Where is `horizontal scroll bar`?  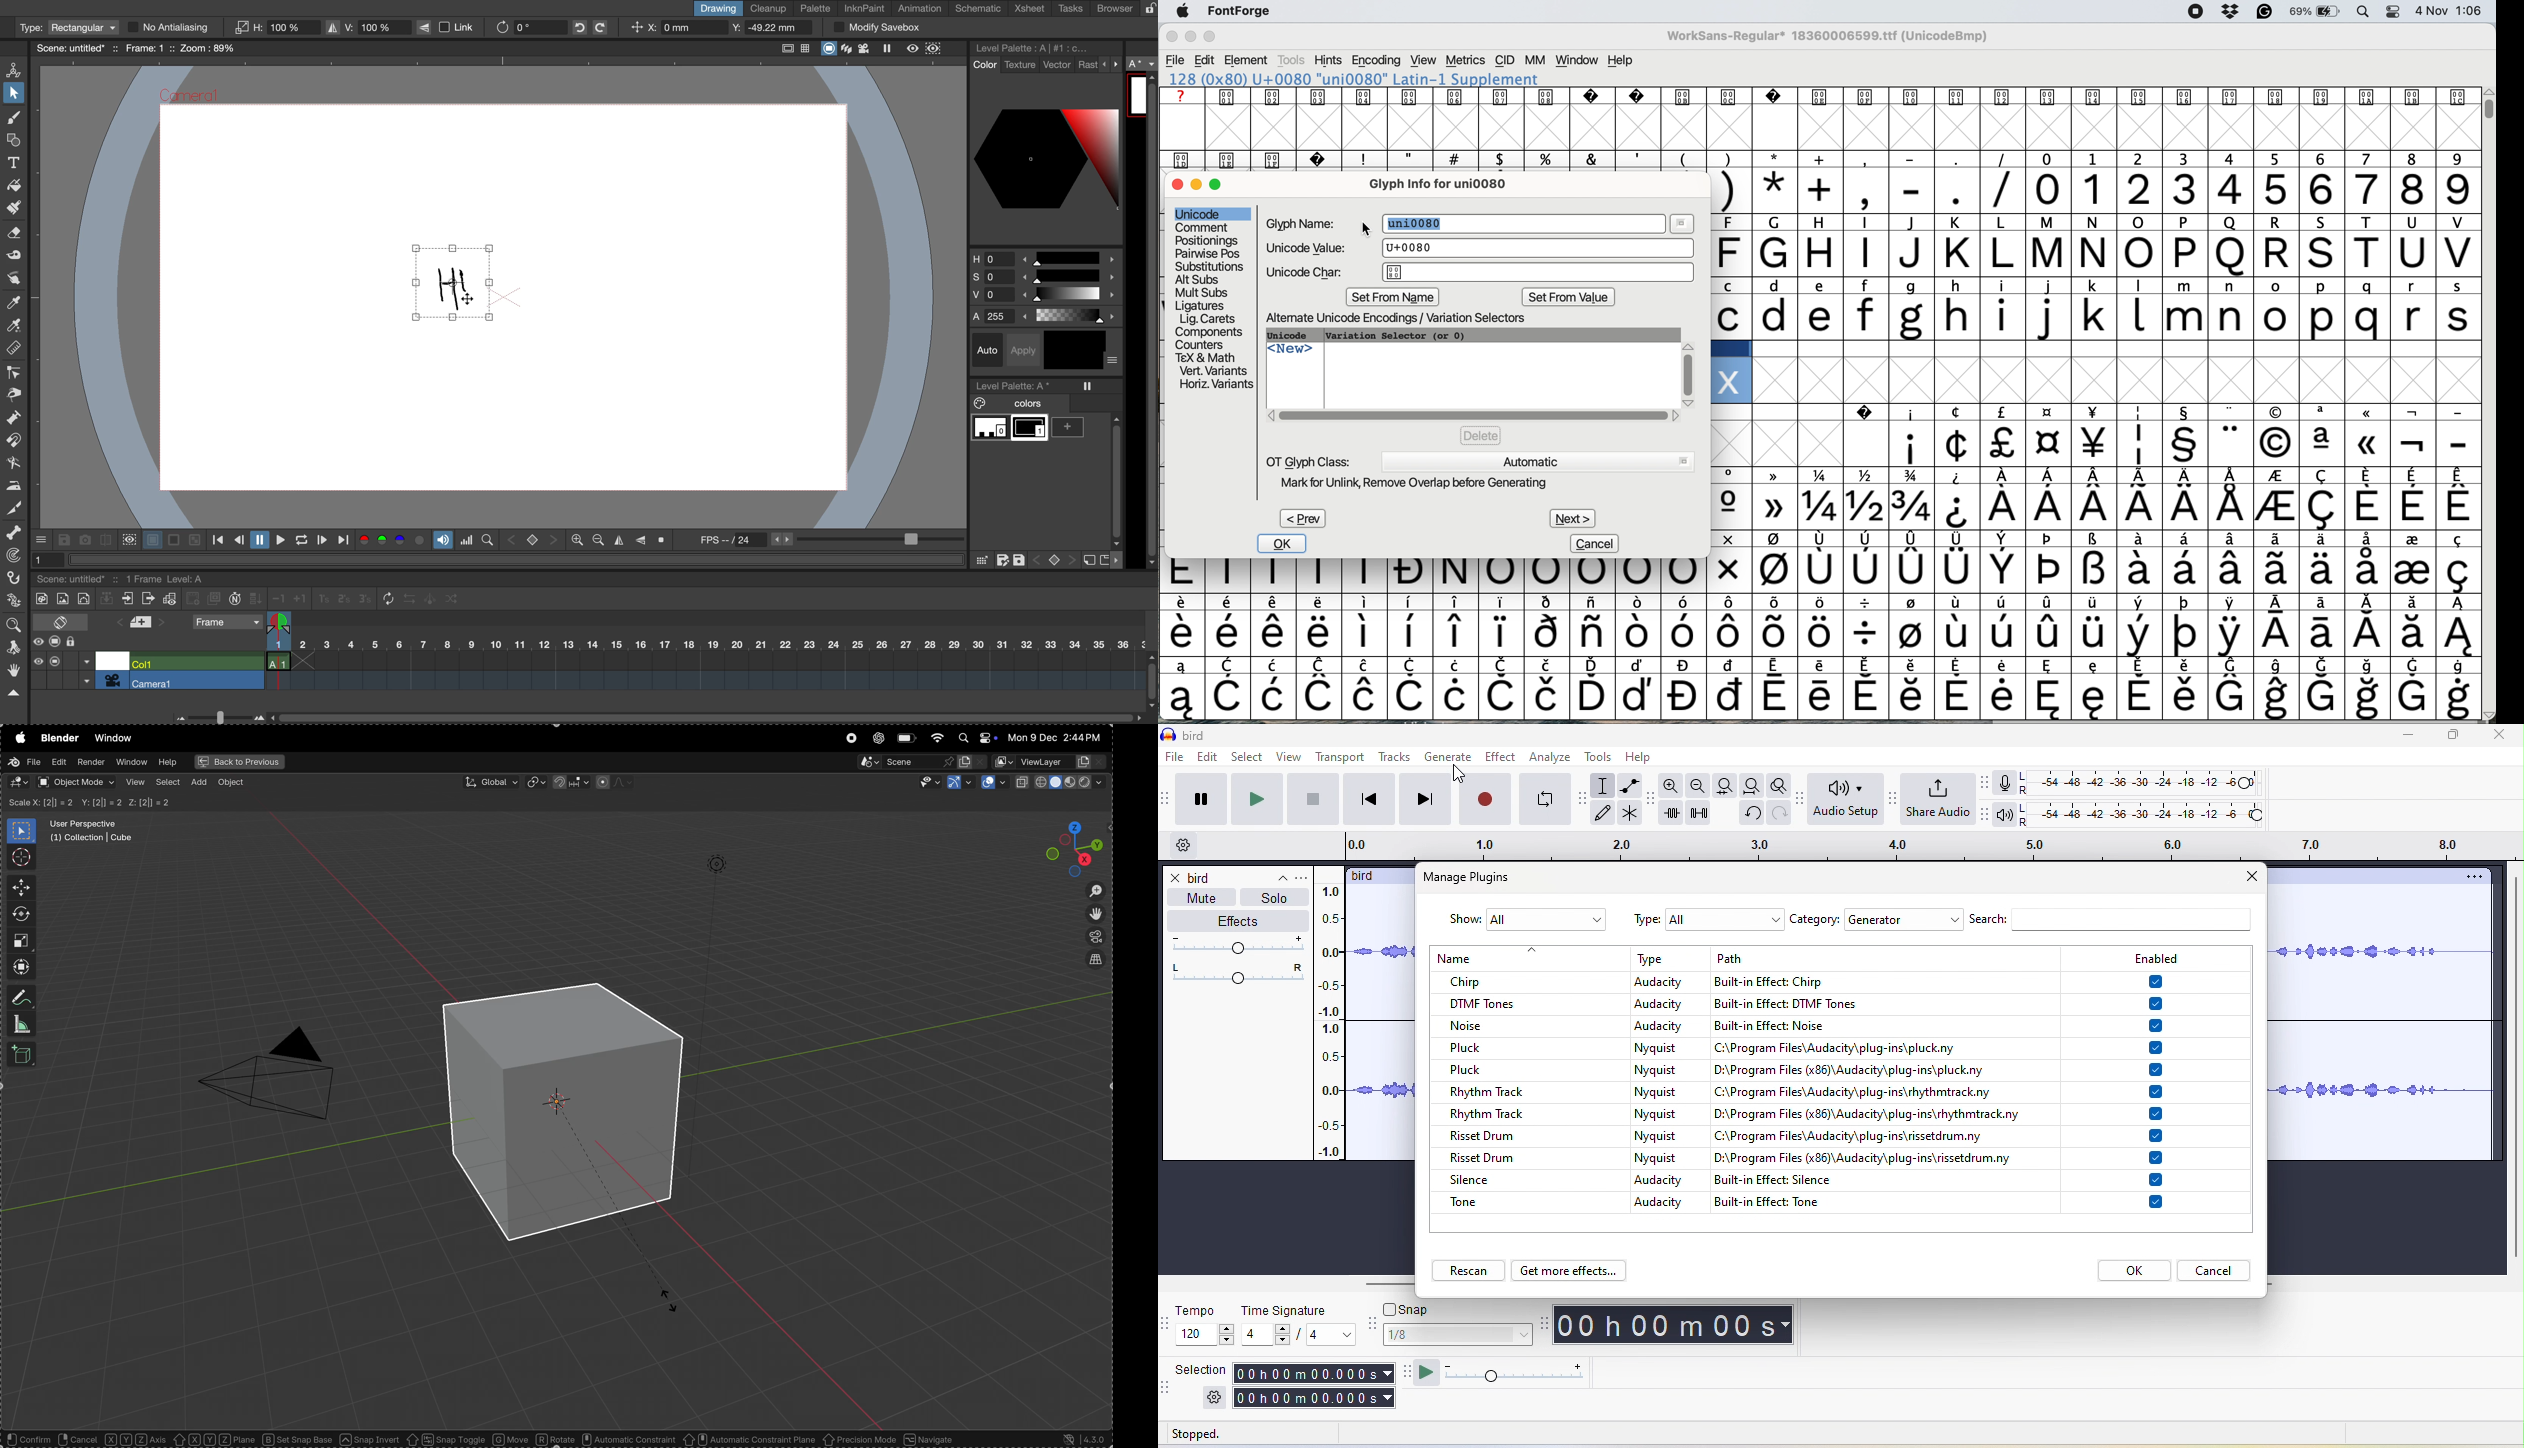
horizontal scroll bar is located at coordinates (1377, 1284).